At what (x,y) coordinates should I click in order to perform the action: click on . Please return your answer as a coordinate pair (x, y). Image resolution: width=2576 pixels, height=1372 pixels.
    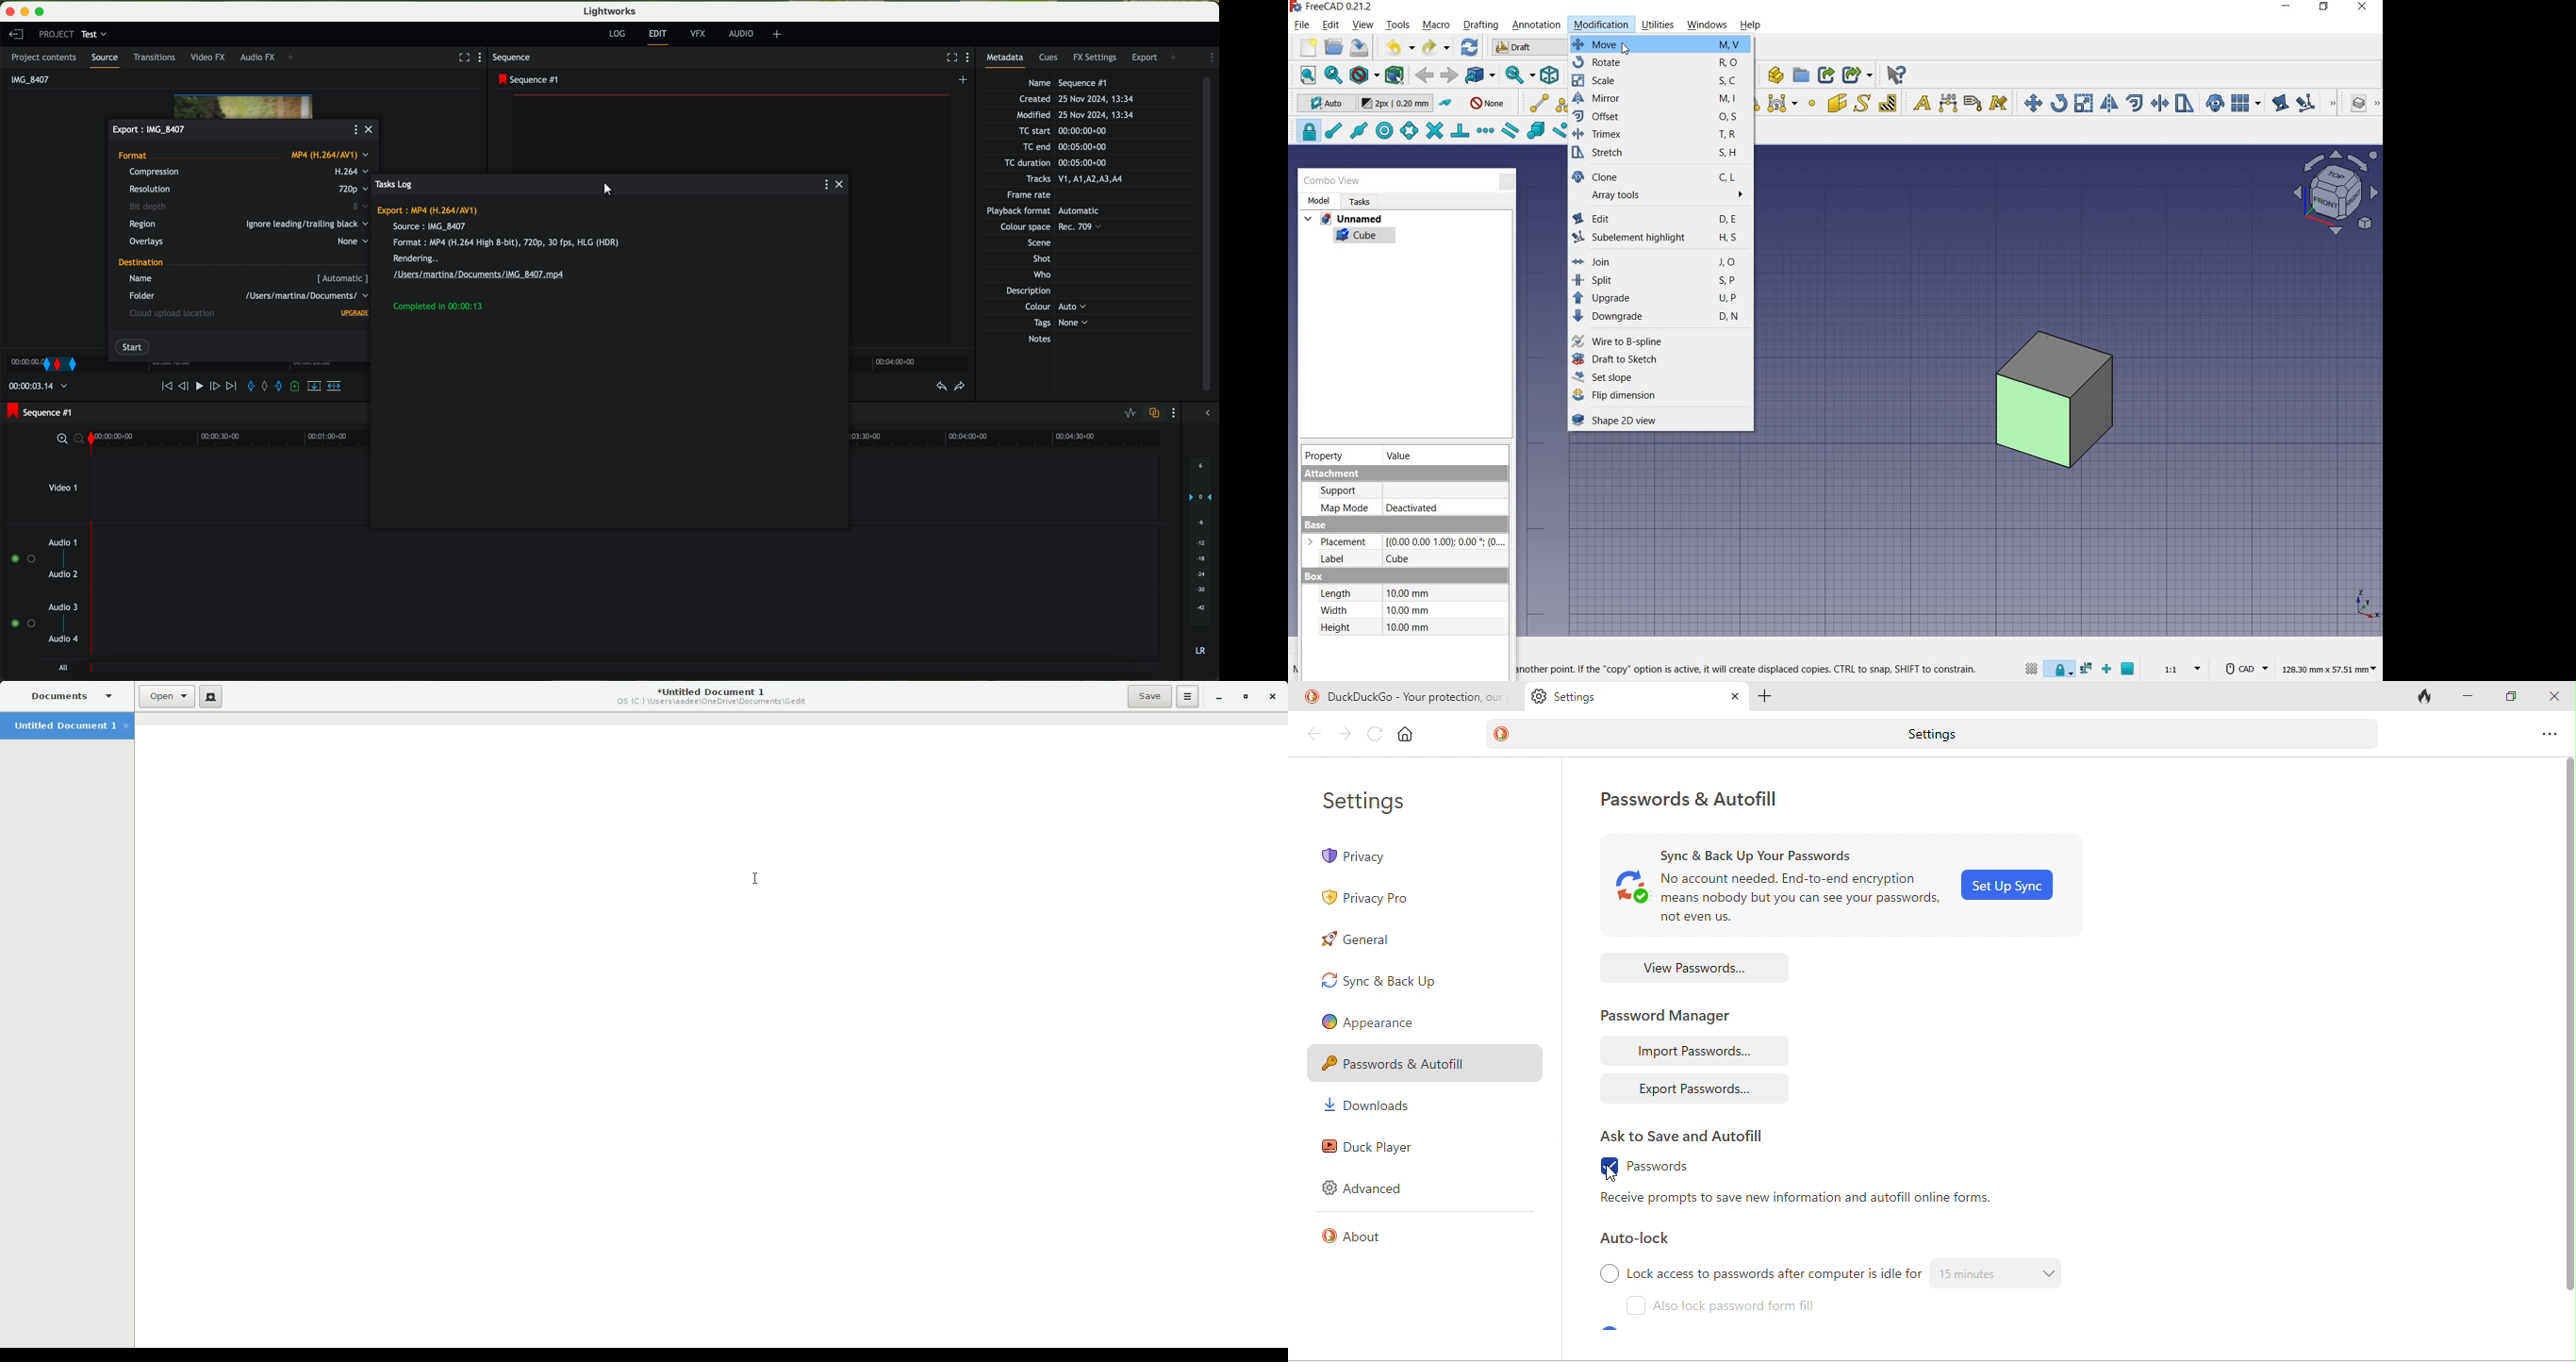
    Looking at the image, I should click on (1444, 541).